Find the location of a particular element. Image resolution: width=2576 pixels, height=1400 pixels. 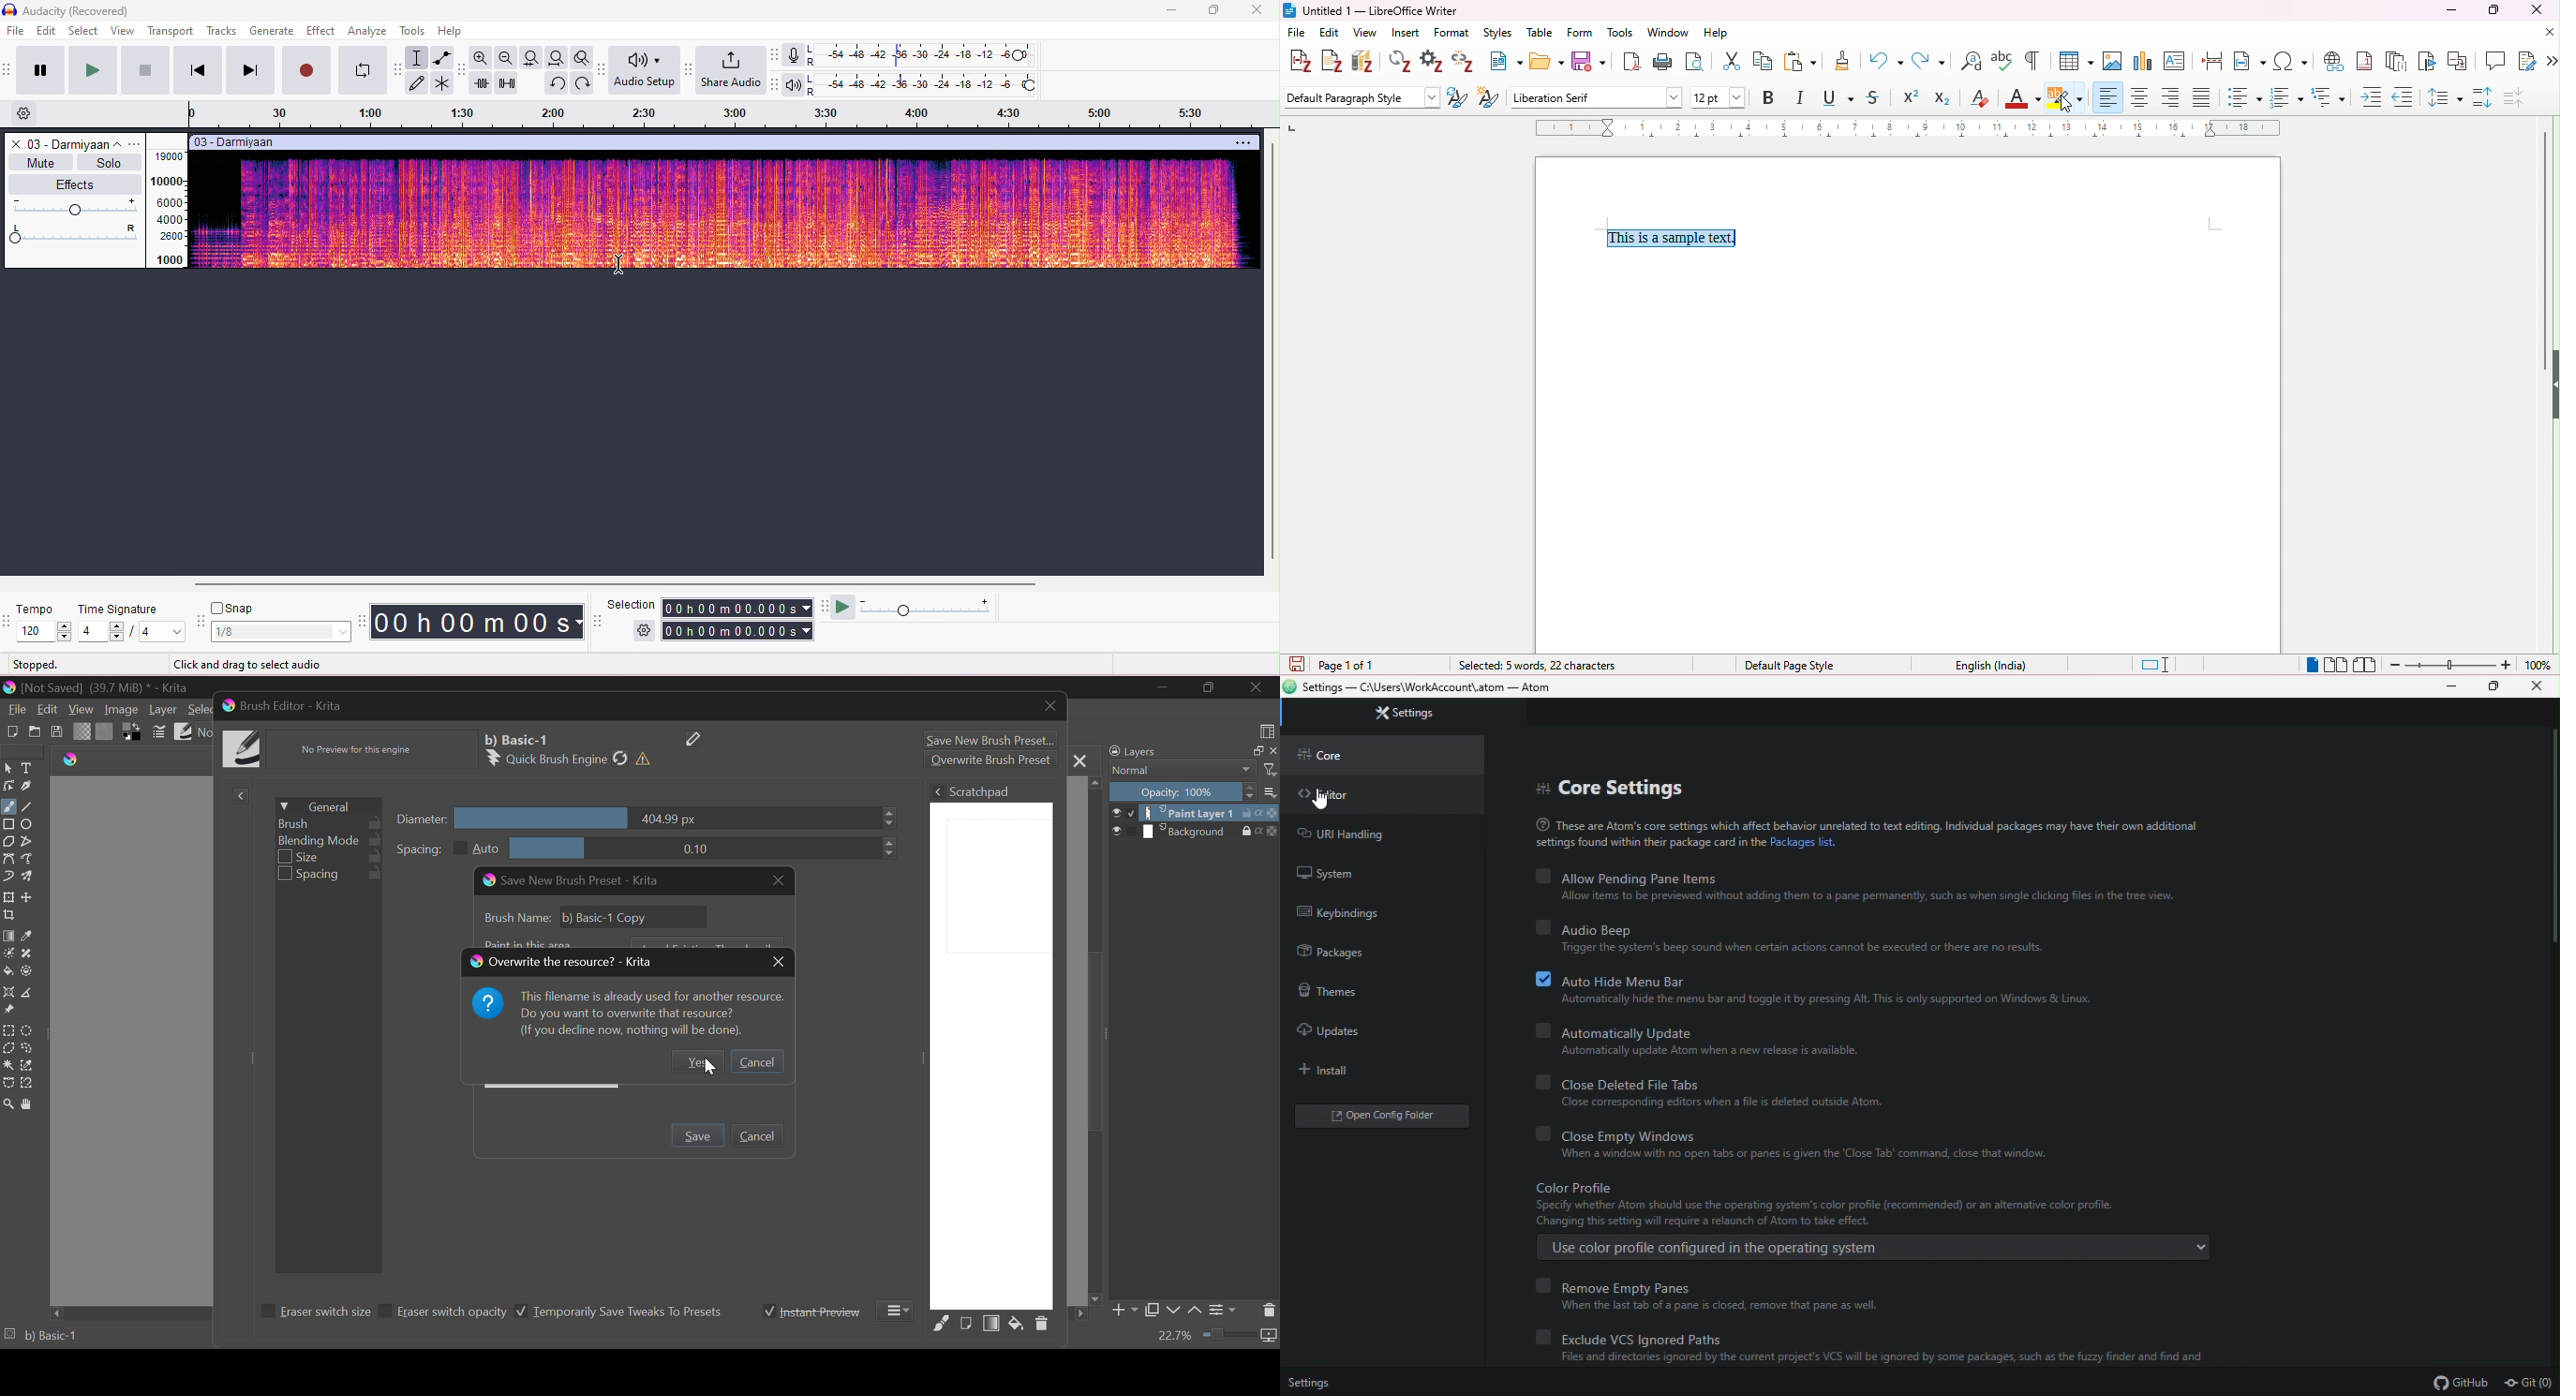

help is located at coordinates (452, 32).